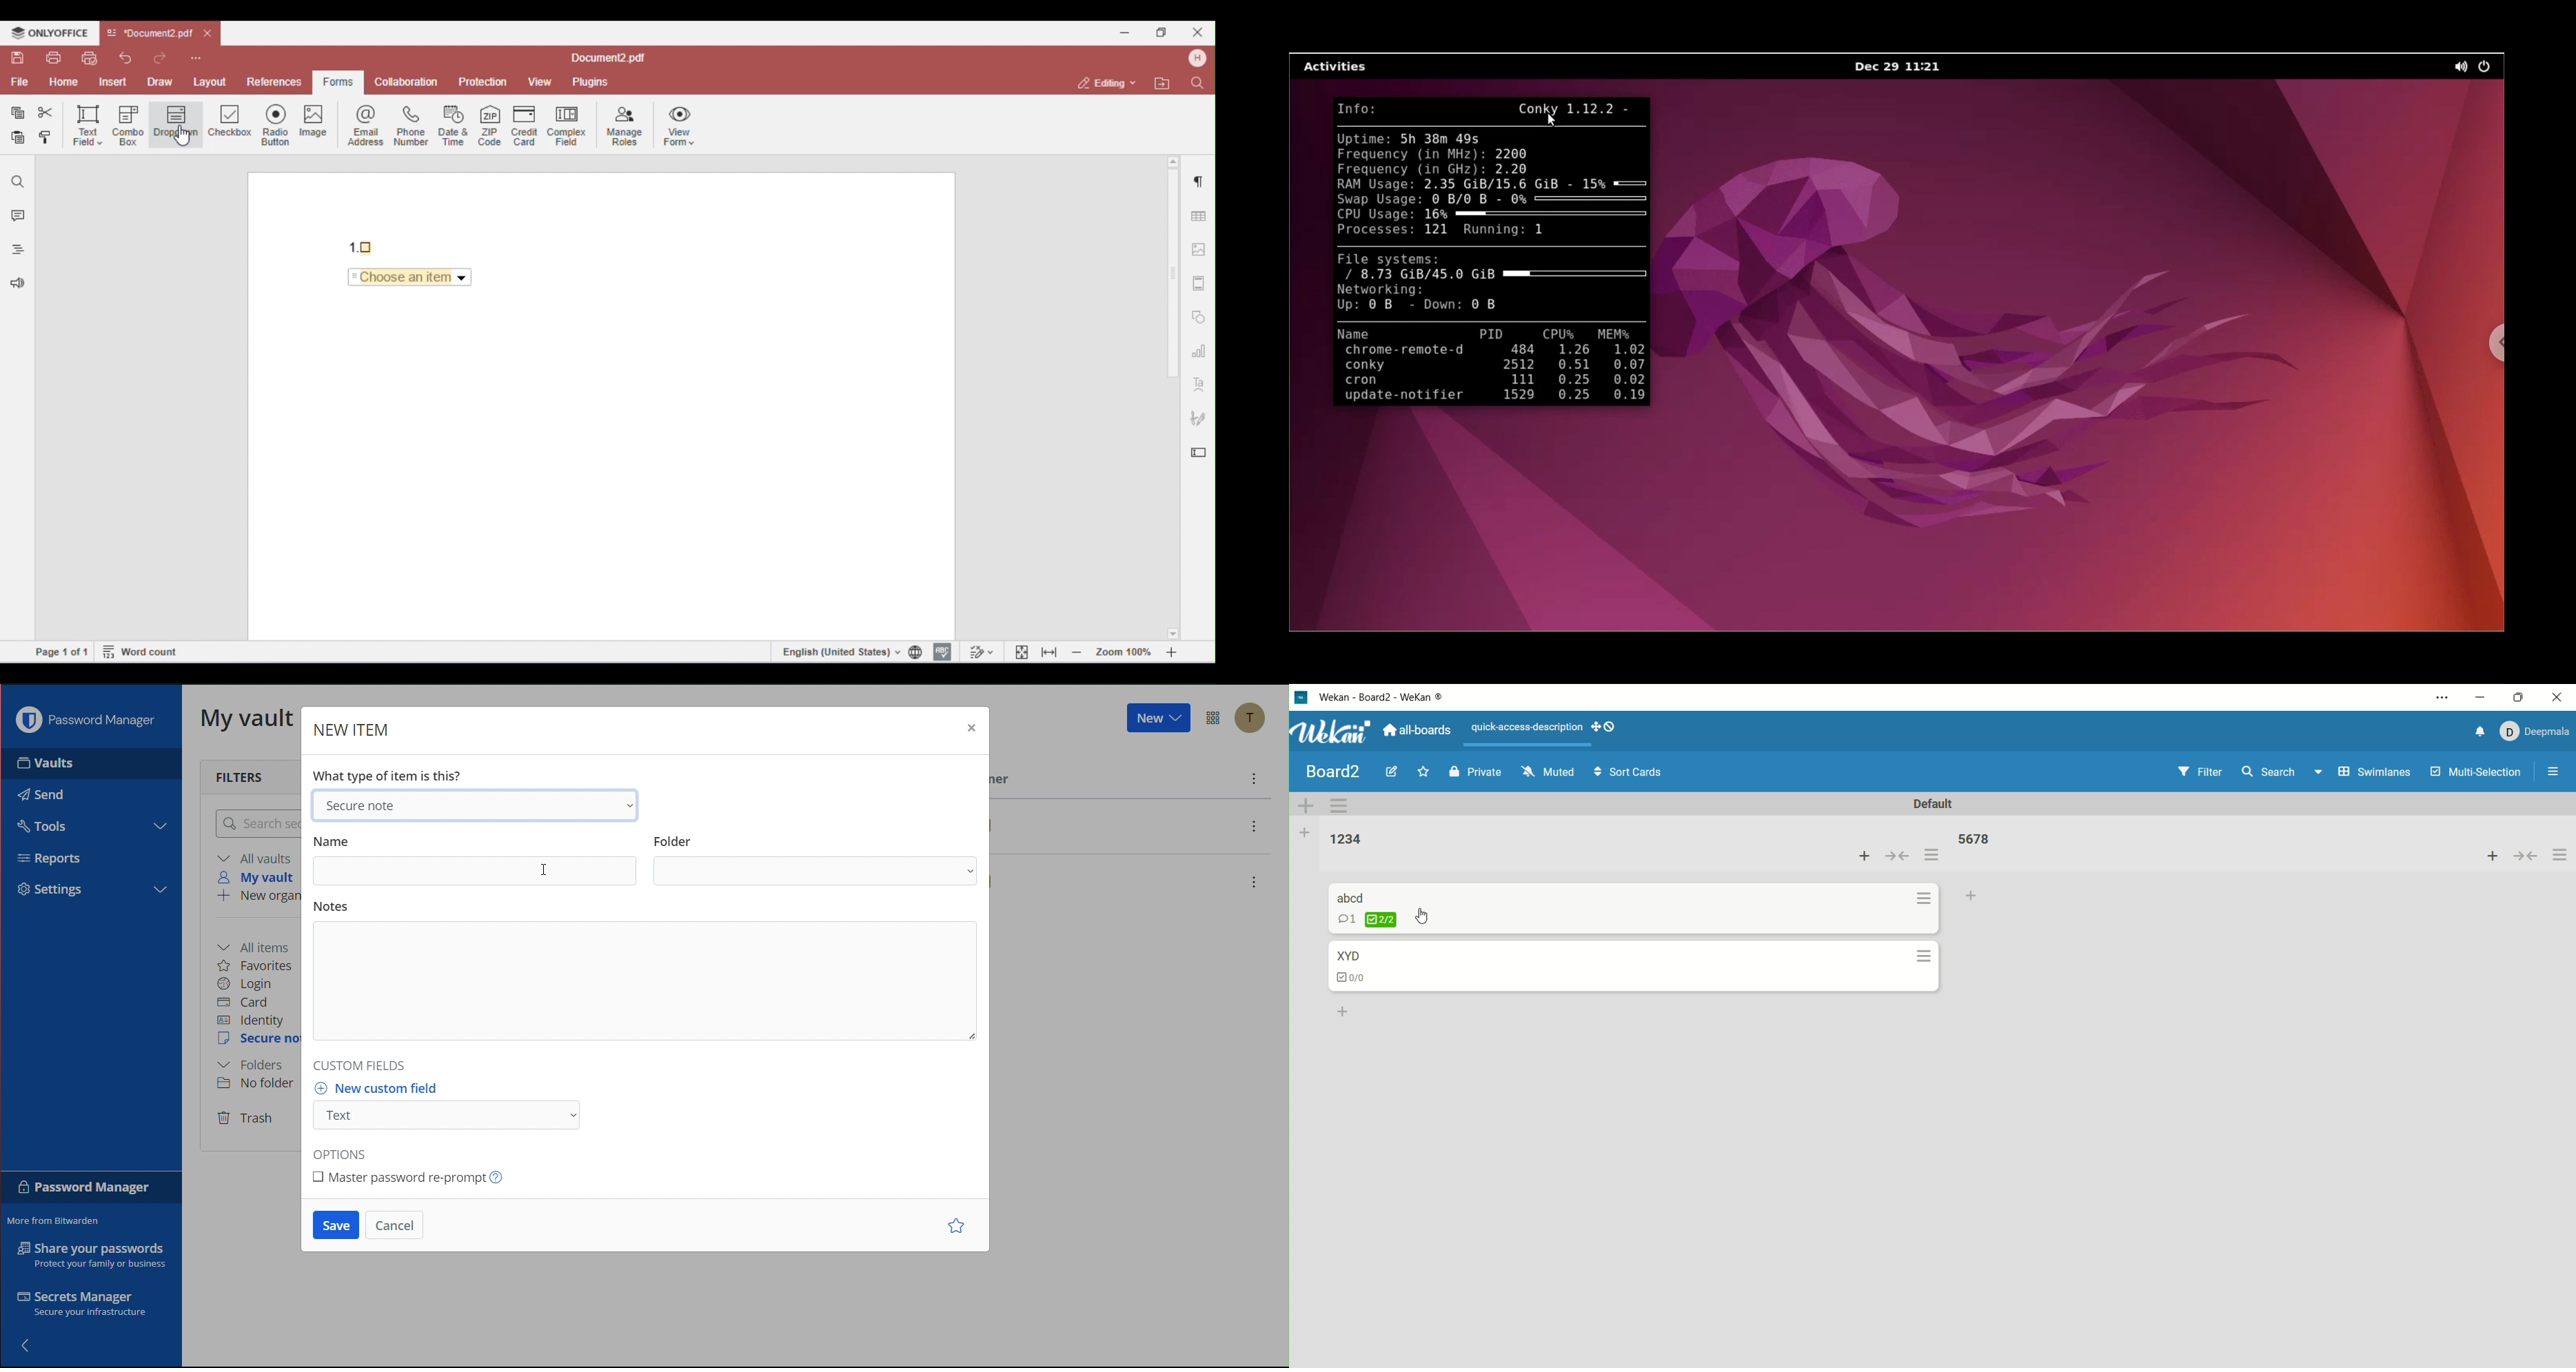 The image size is (2576, 1372). I want to click on add, so click(1859, 856).